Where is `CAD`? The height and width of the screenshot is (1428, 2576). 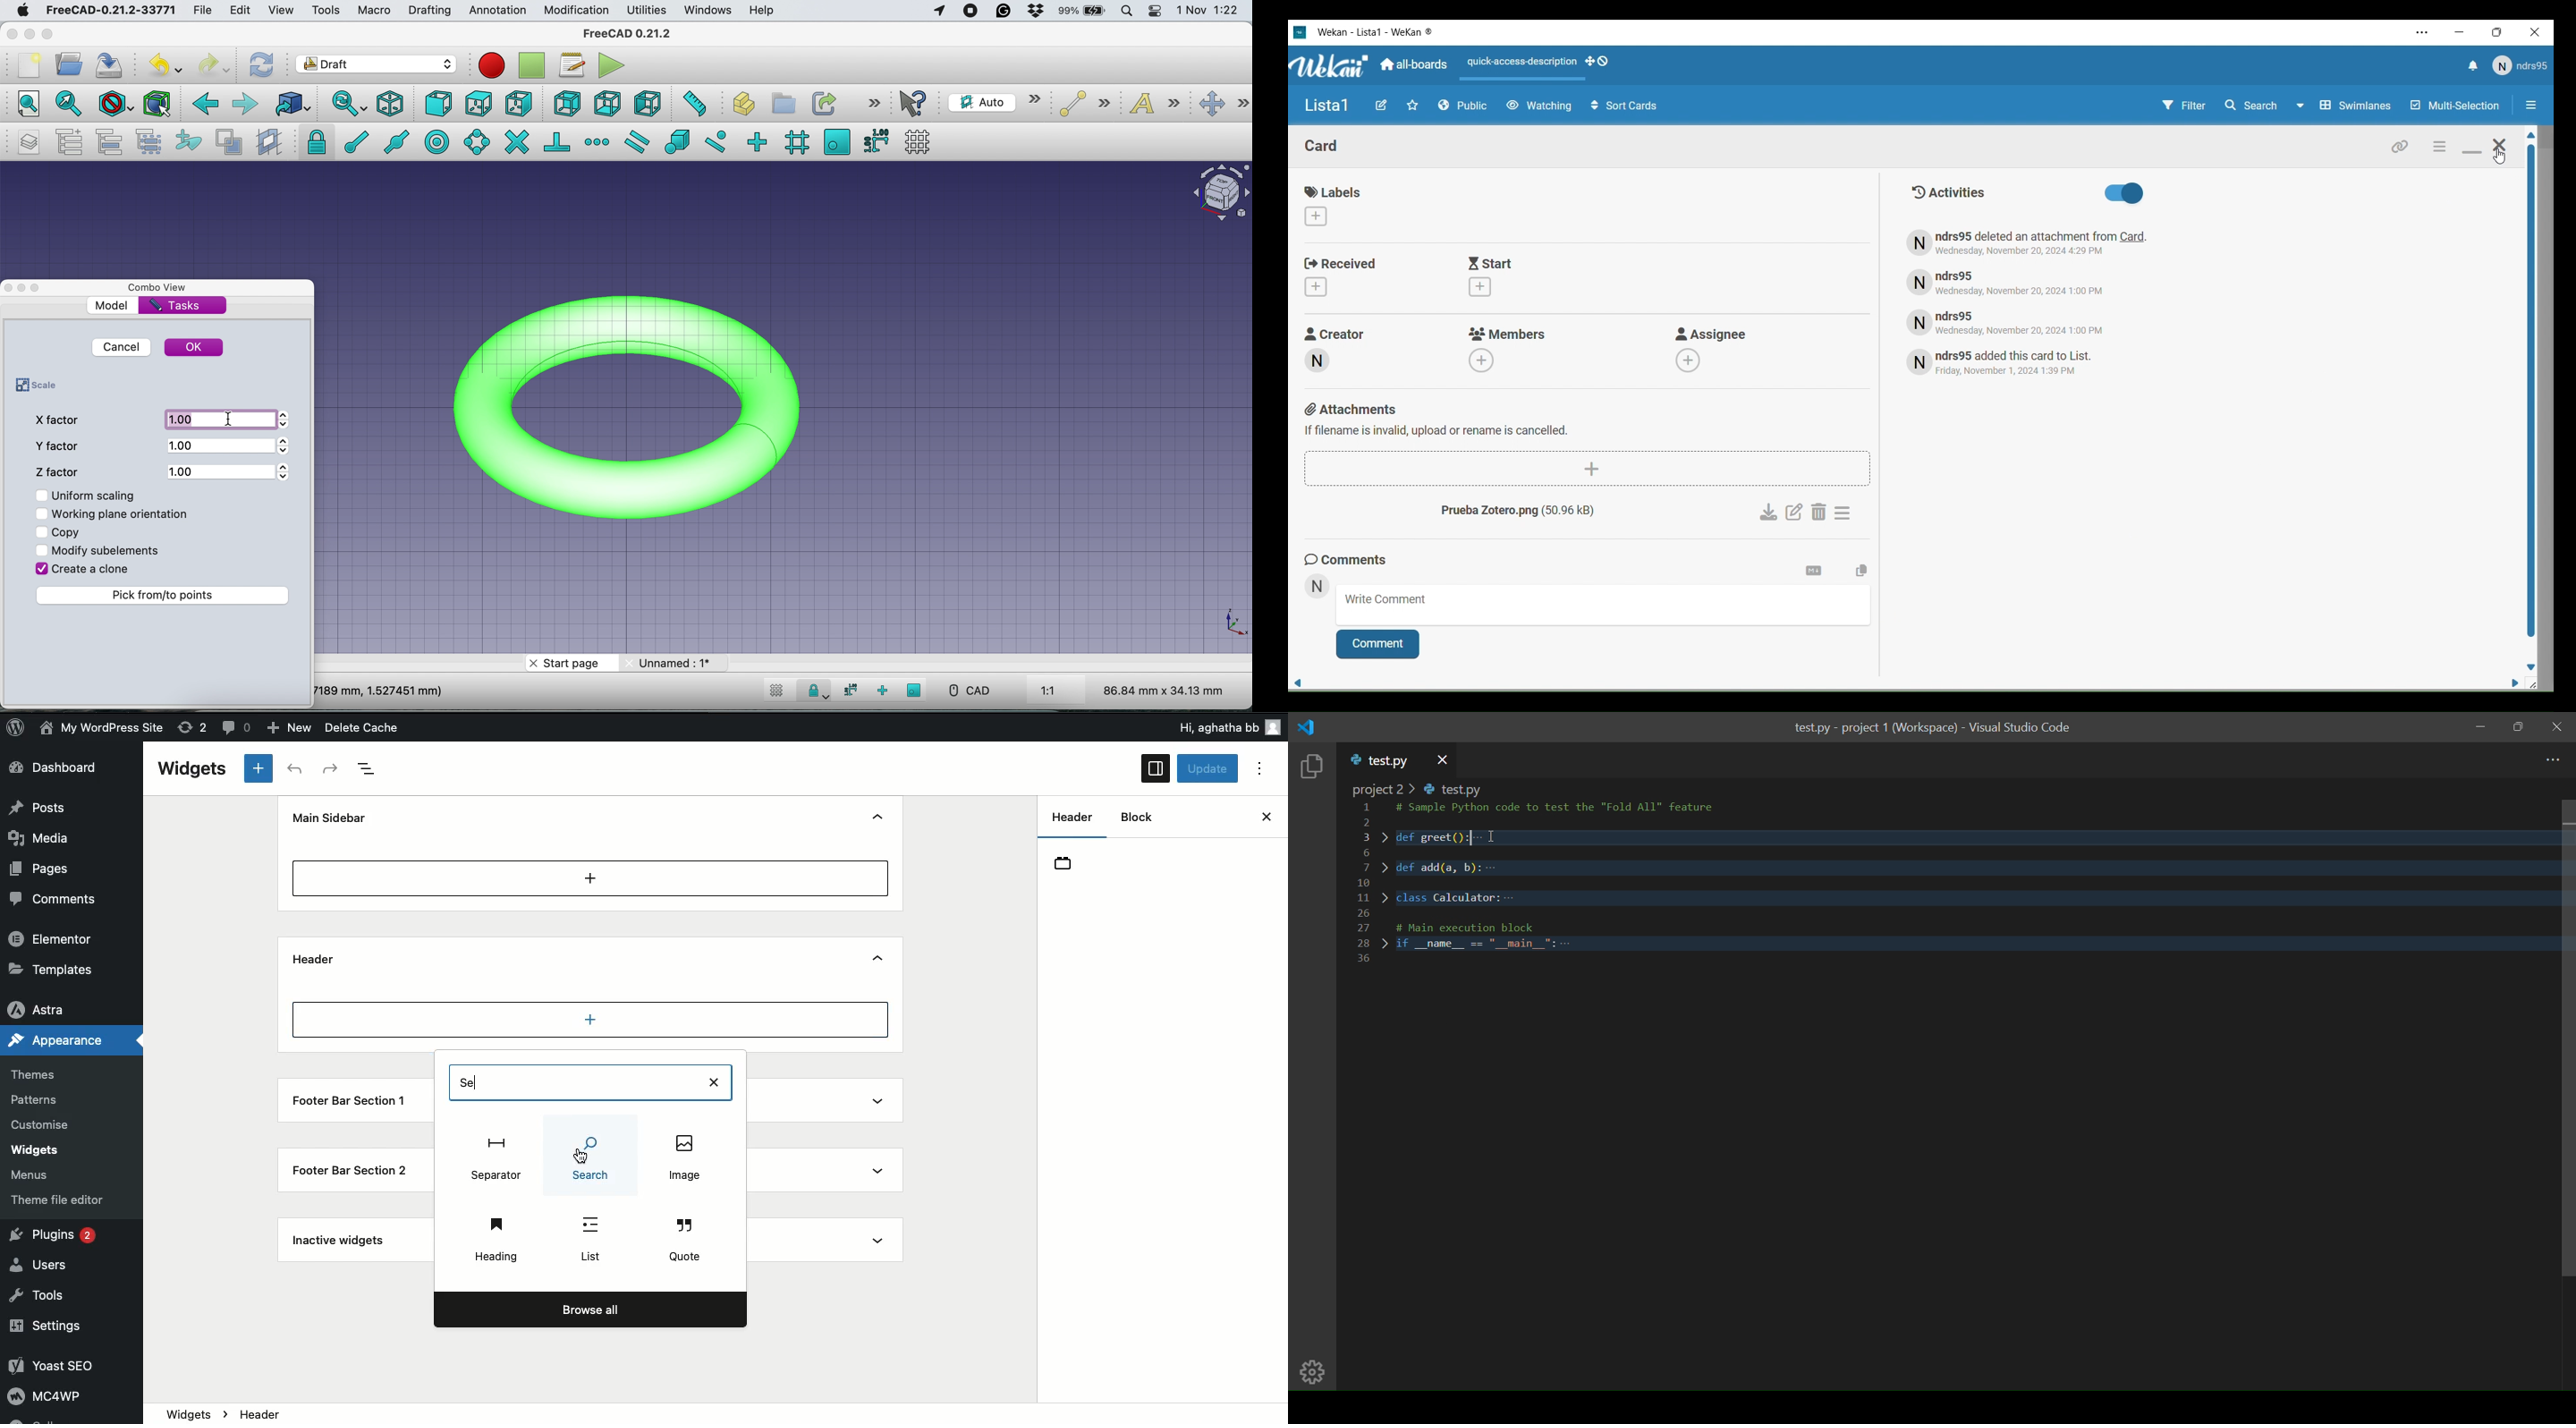
CAD is located at coordinates (965, 691).